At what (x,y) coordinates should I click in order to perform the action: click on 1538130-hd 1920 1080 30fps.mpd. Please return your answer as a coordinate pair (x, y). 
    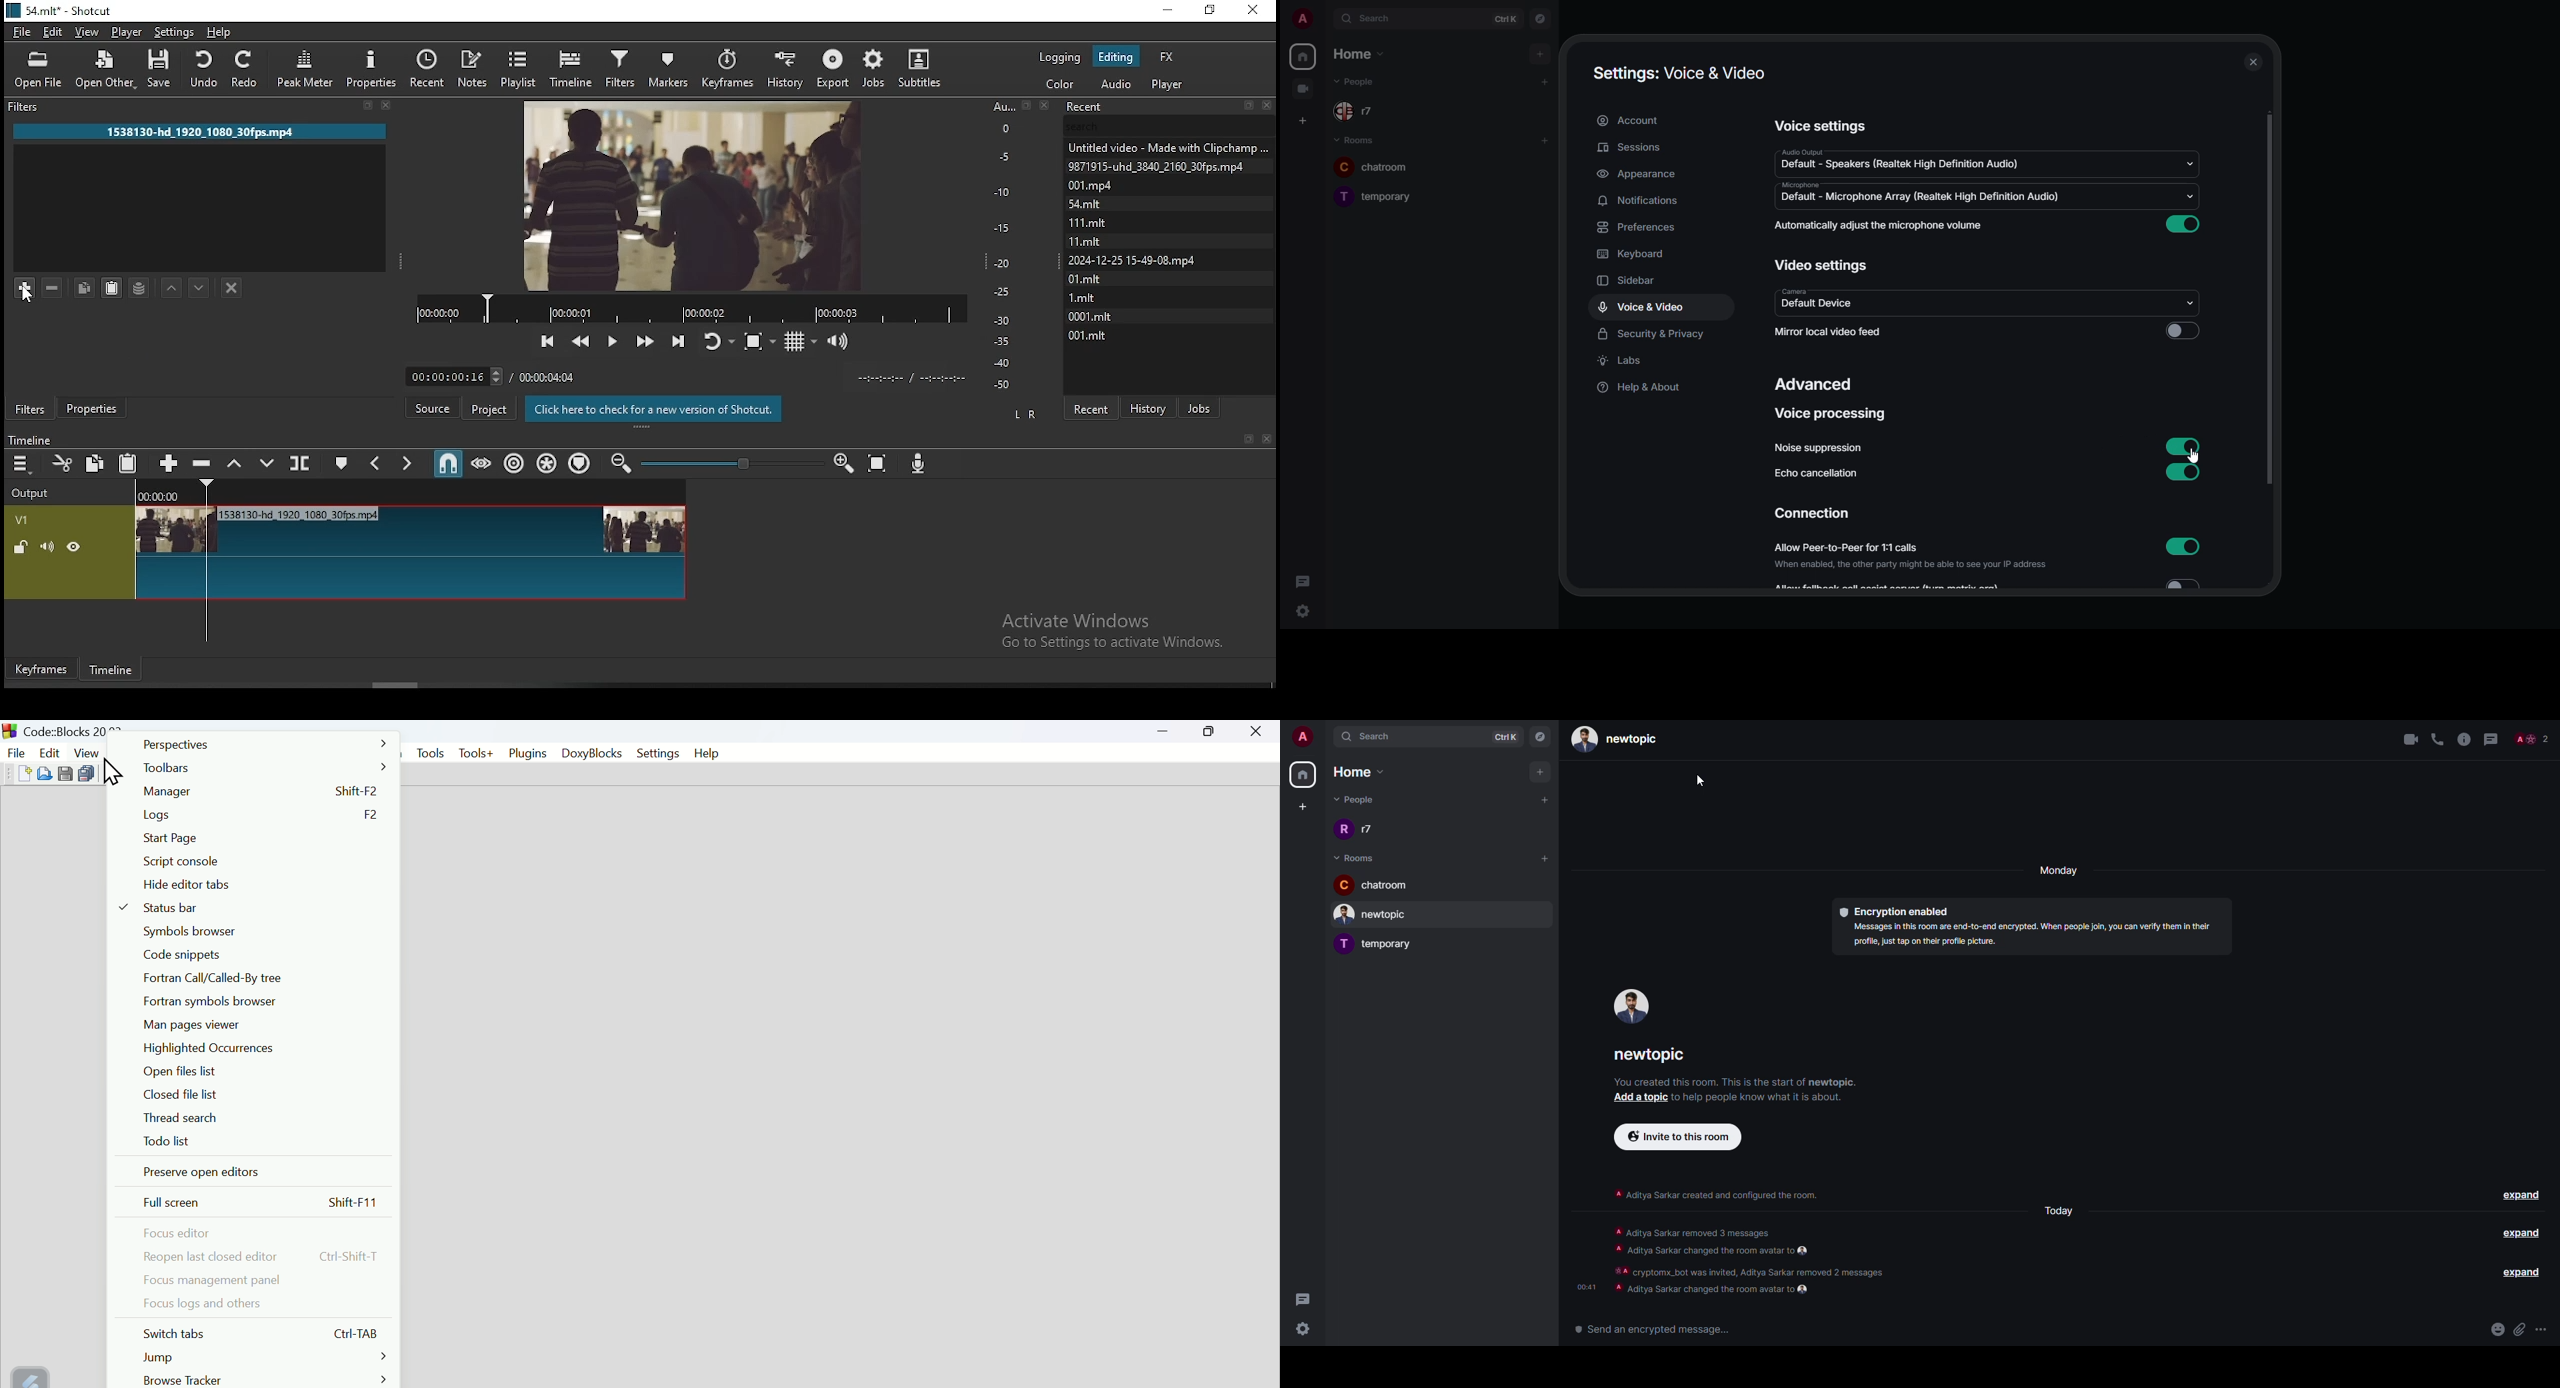
    Looking at the image, I should click on (200, 131).